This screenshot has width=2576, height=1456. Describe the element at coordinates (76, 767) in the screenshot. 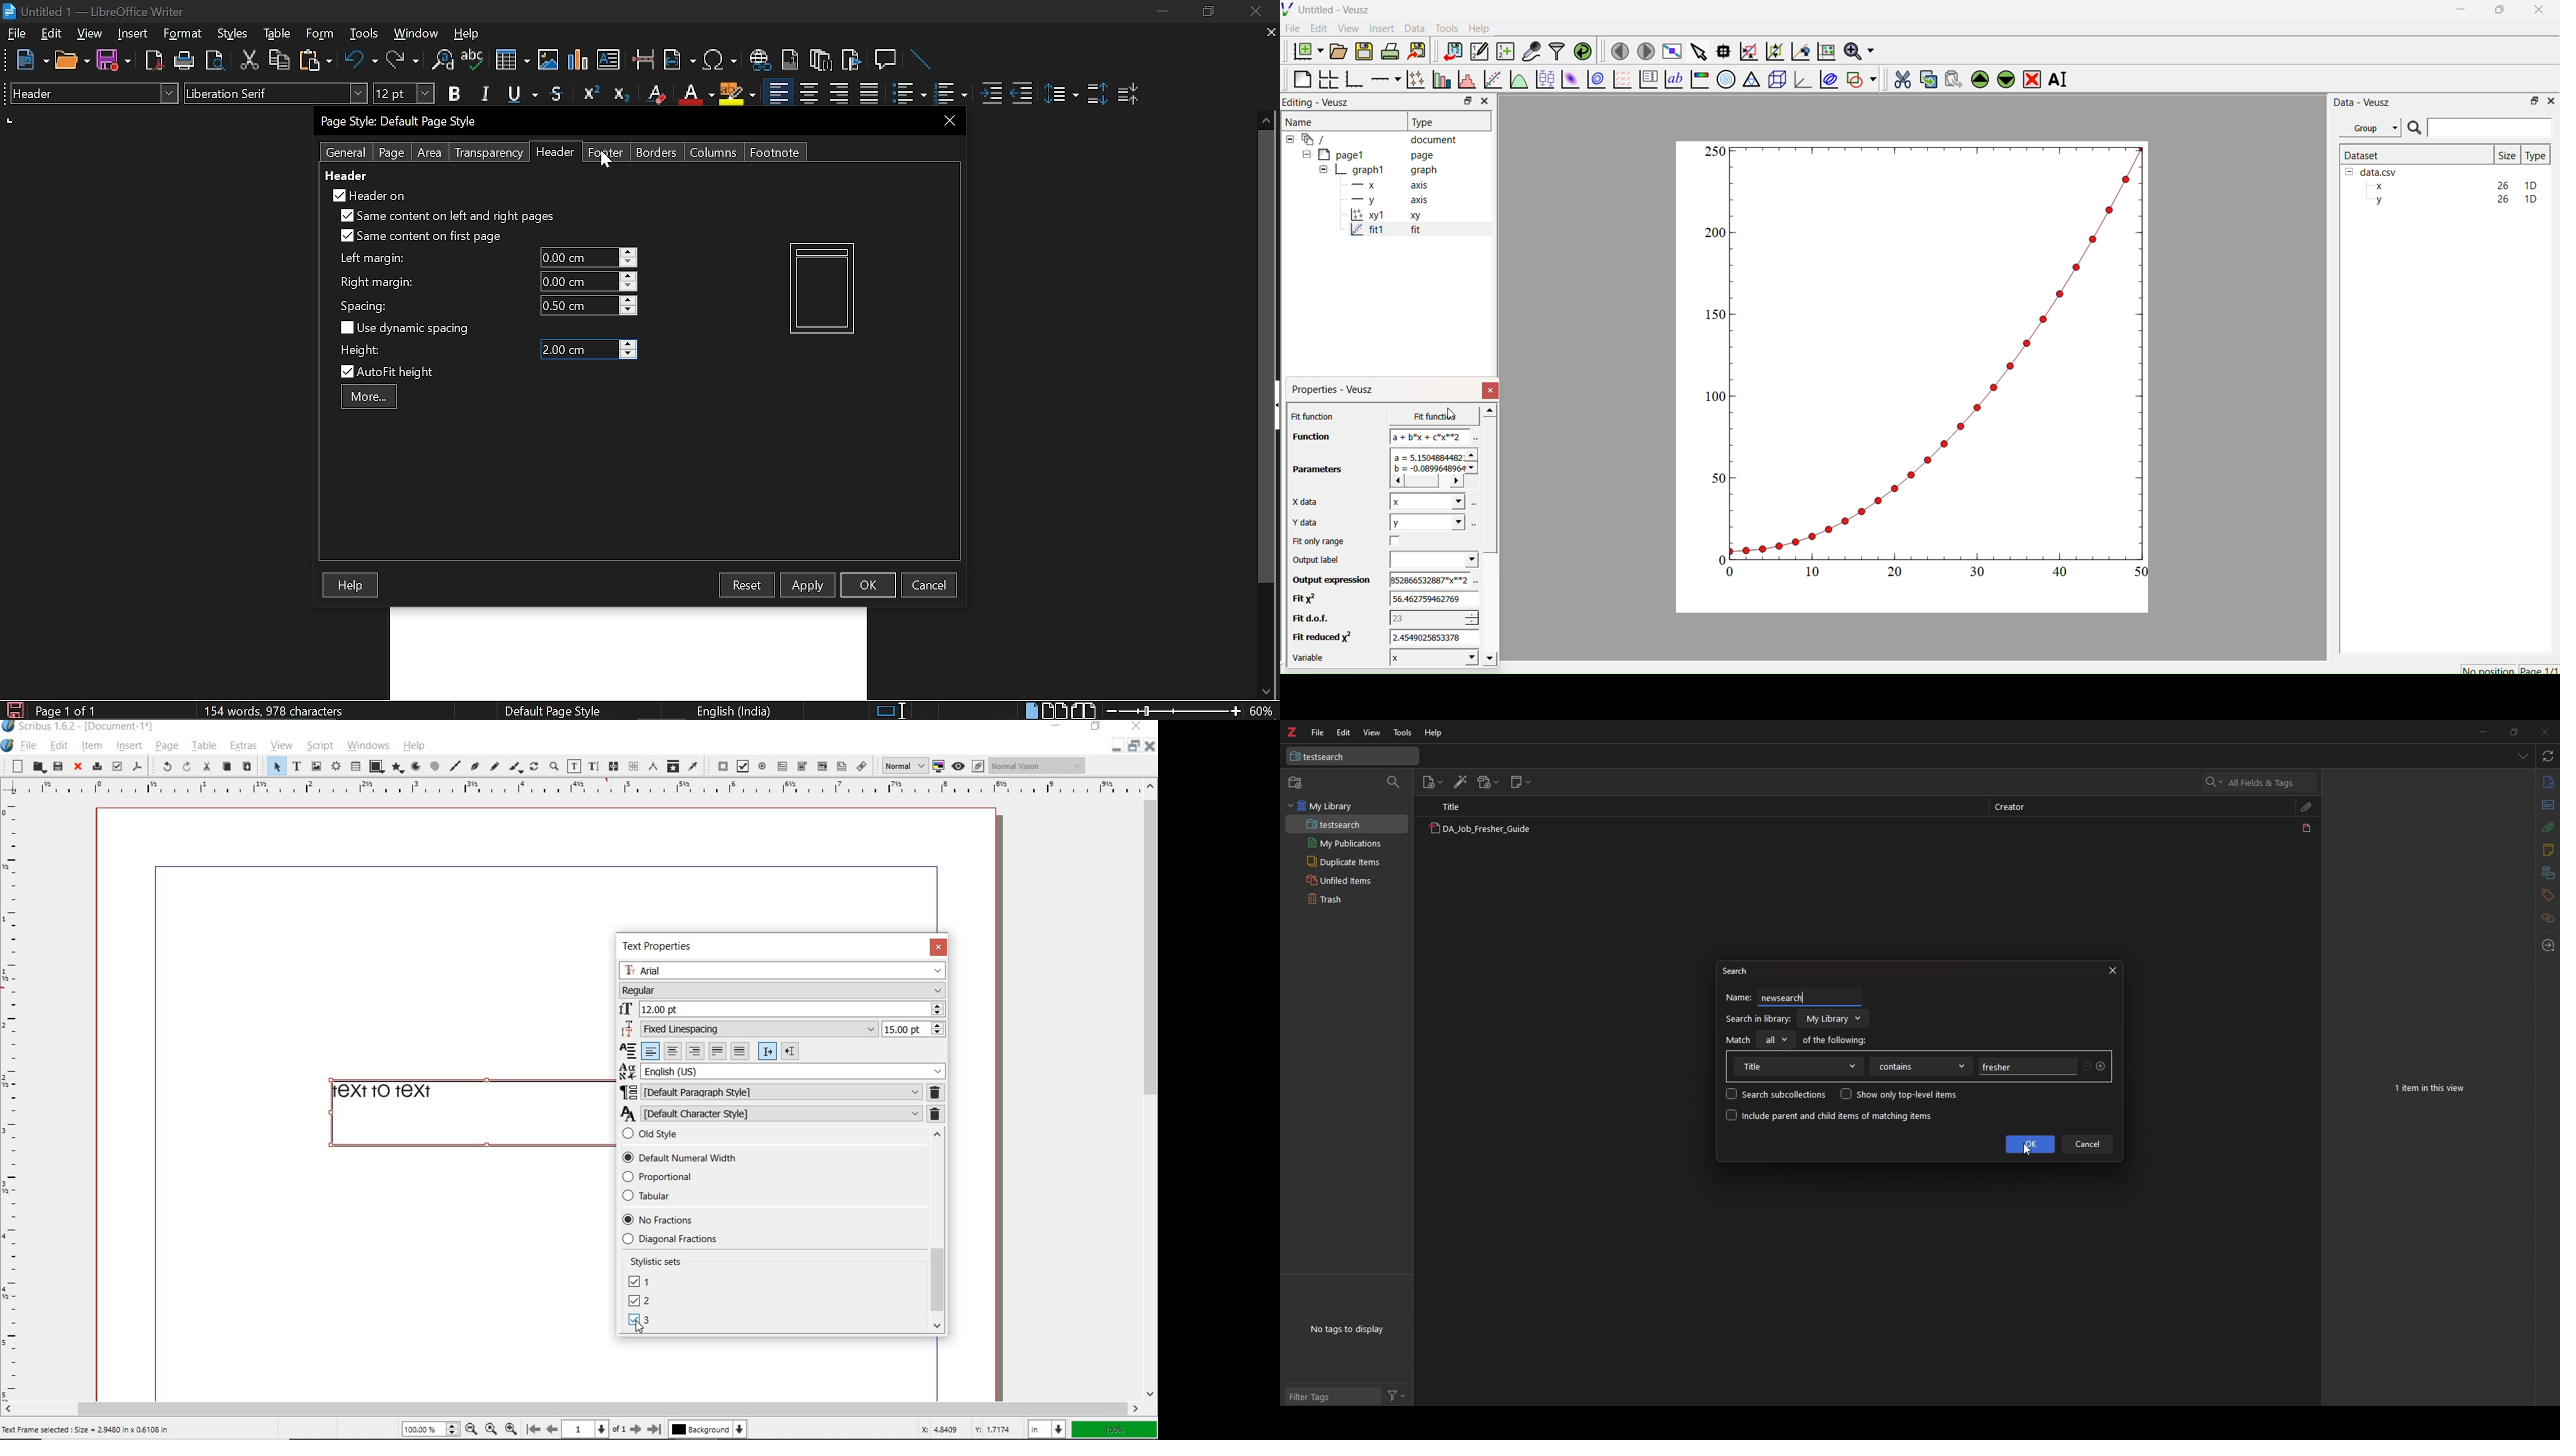

I see `close` at that location.